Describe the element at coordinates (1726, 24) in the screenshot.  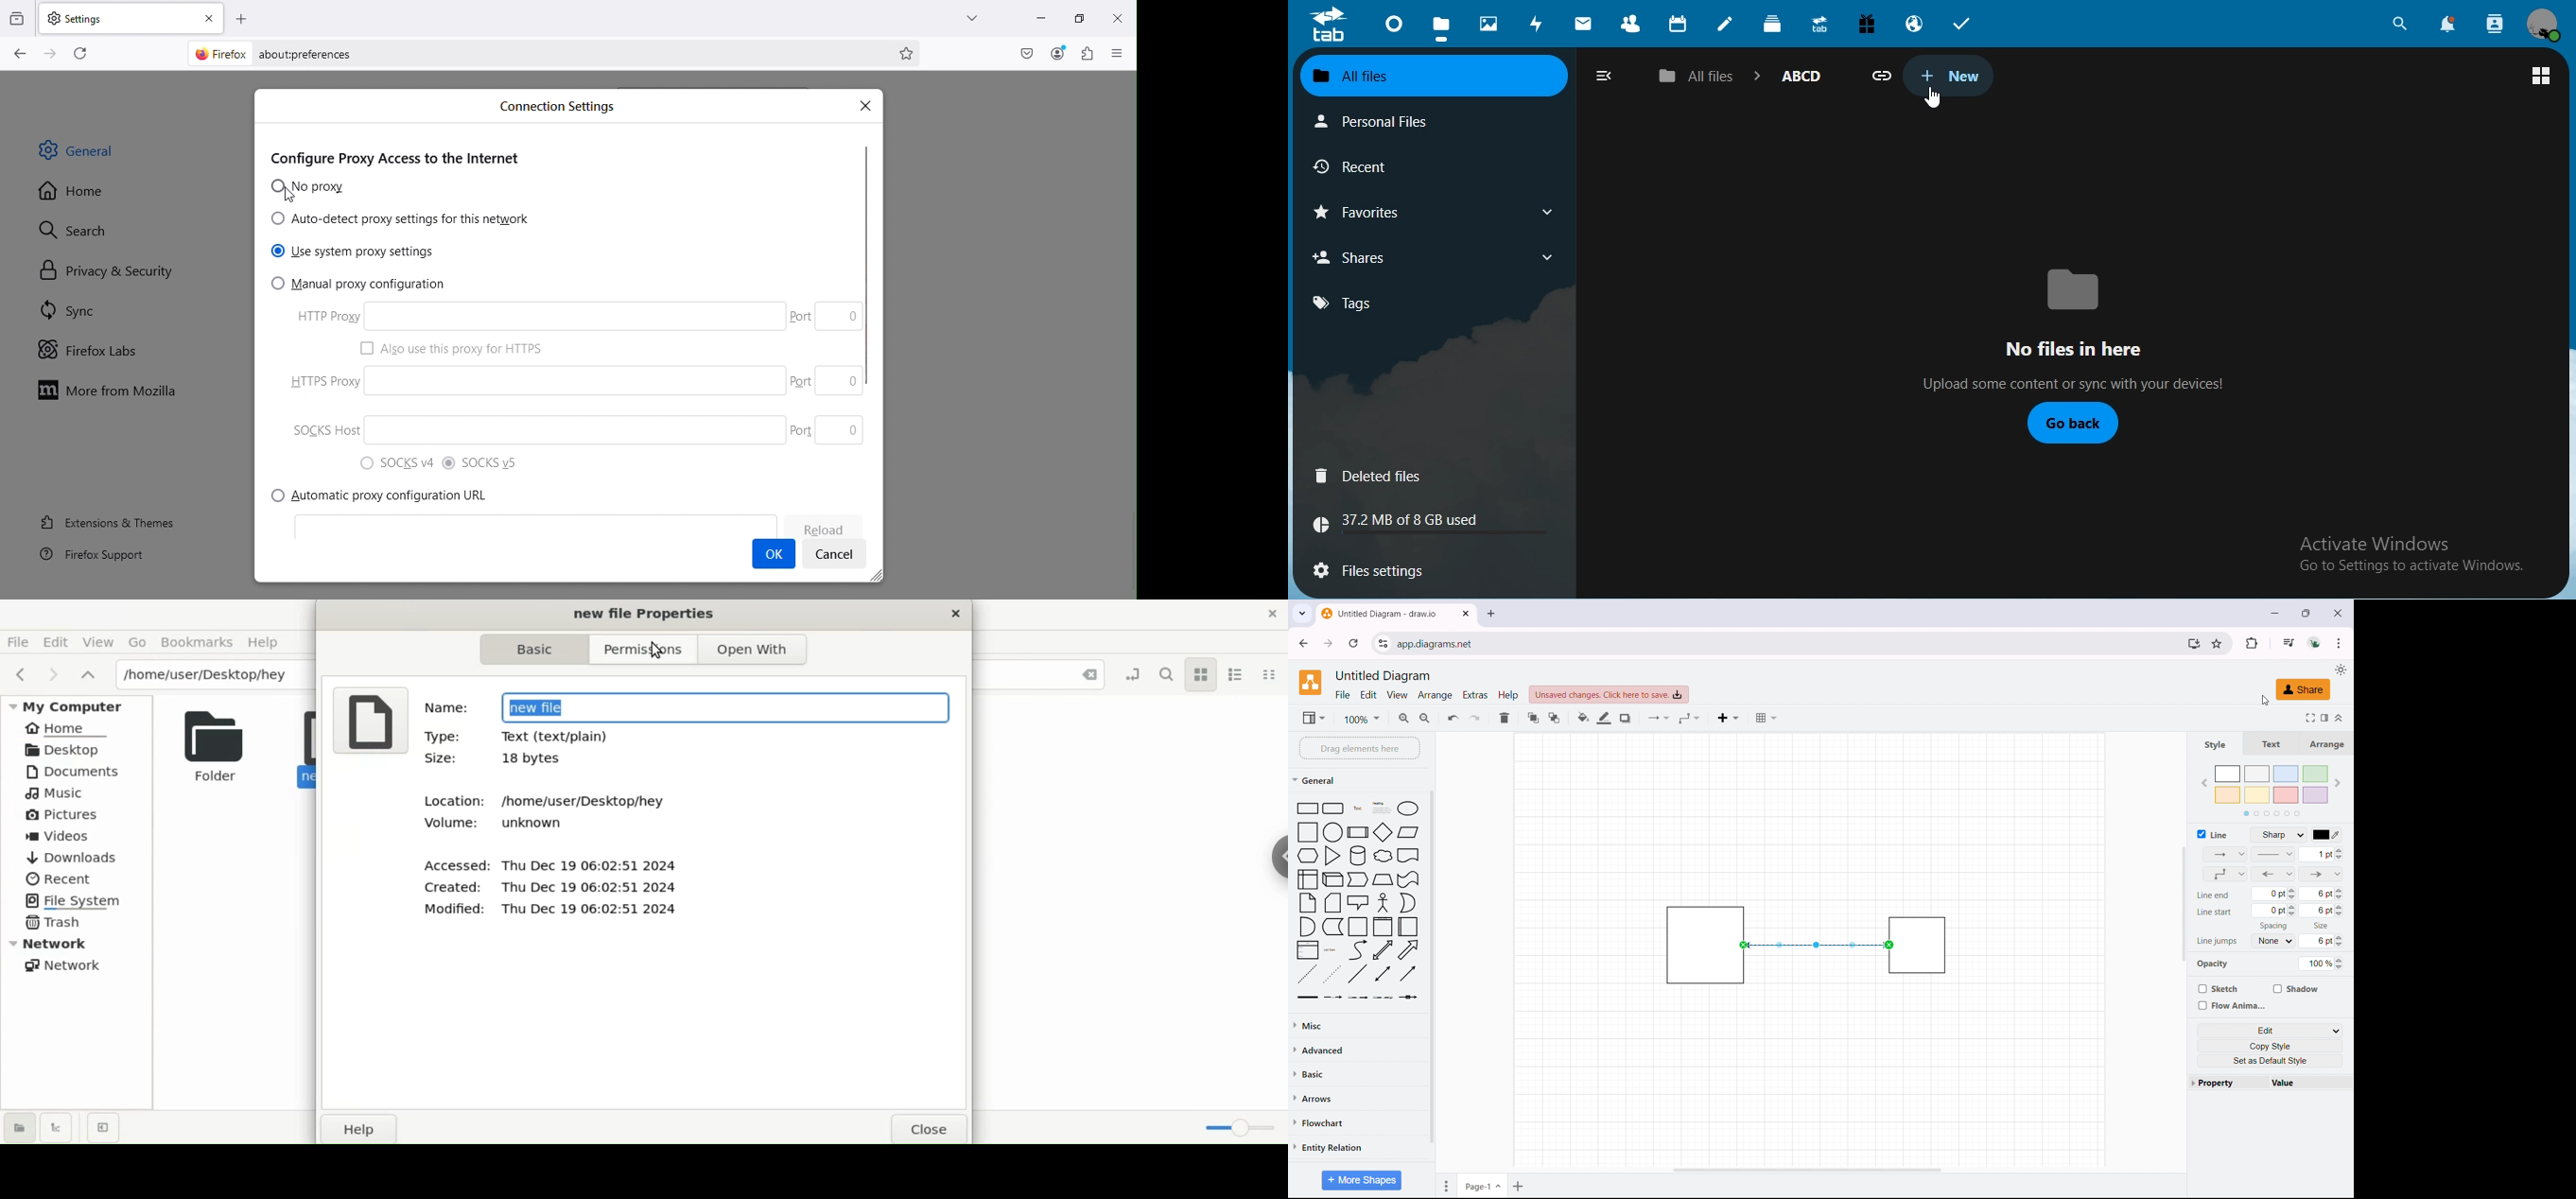
I see `notes` at that location.